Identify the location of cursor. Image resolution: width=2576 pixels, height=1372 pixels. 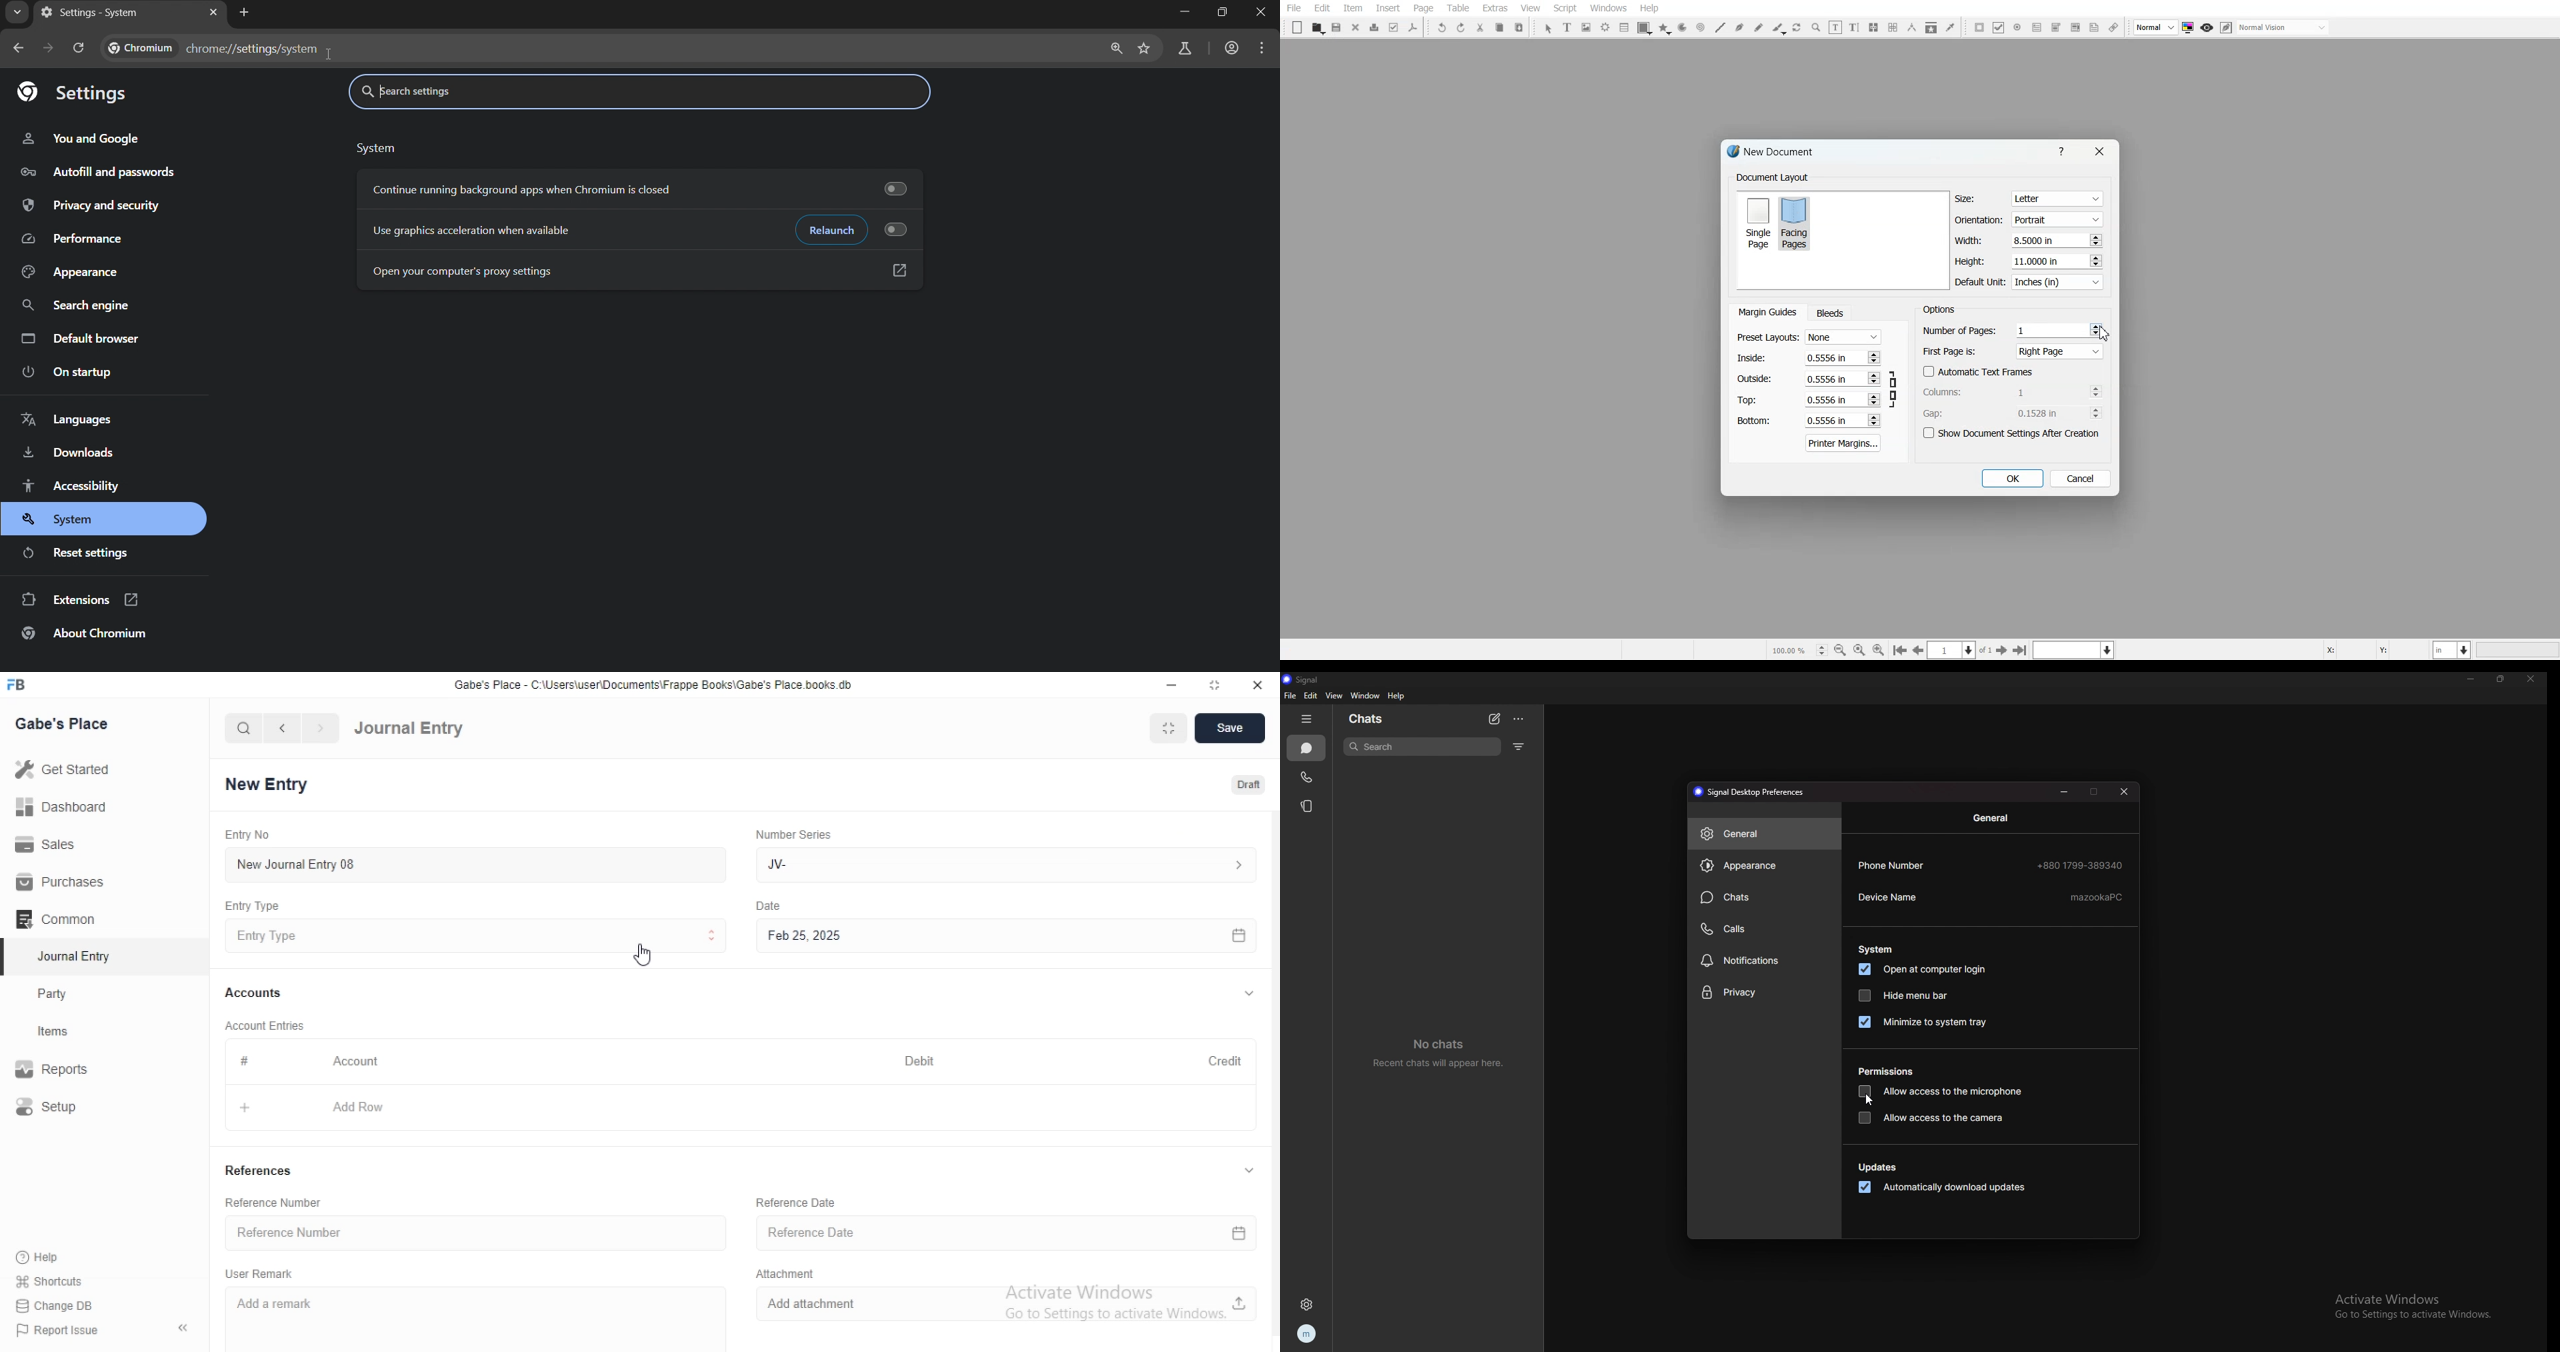
(333, 55).